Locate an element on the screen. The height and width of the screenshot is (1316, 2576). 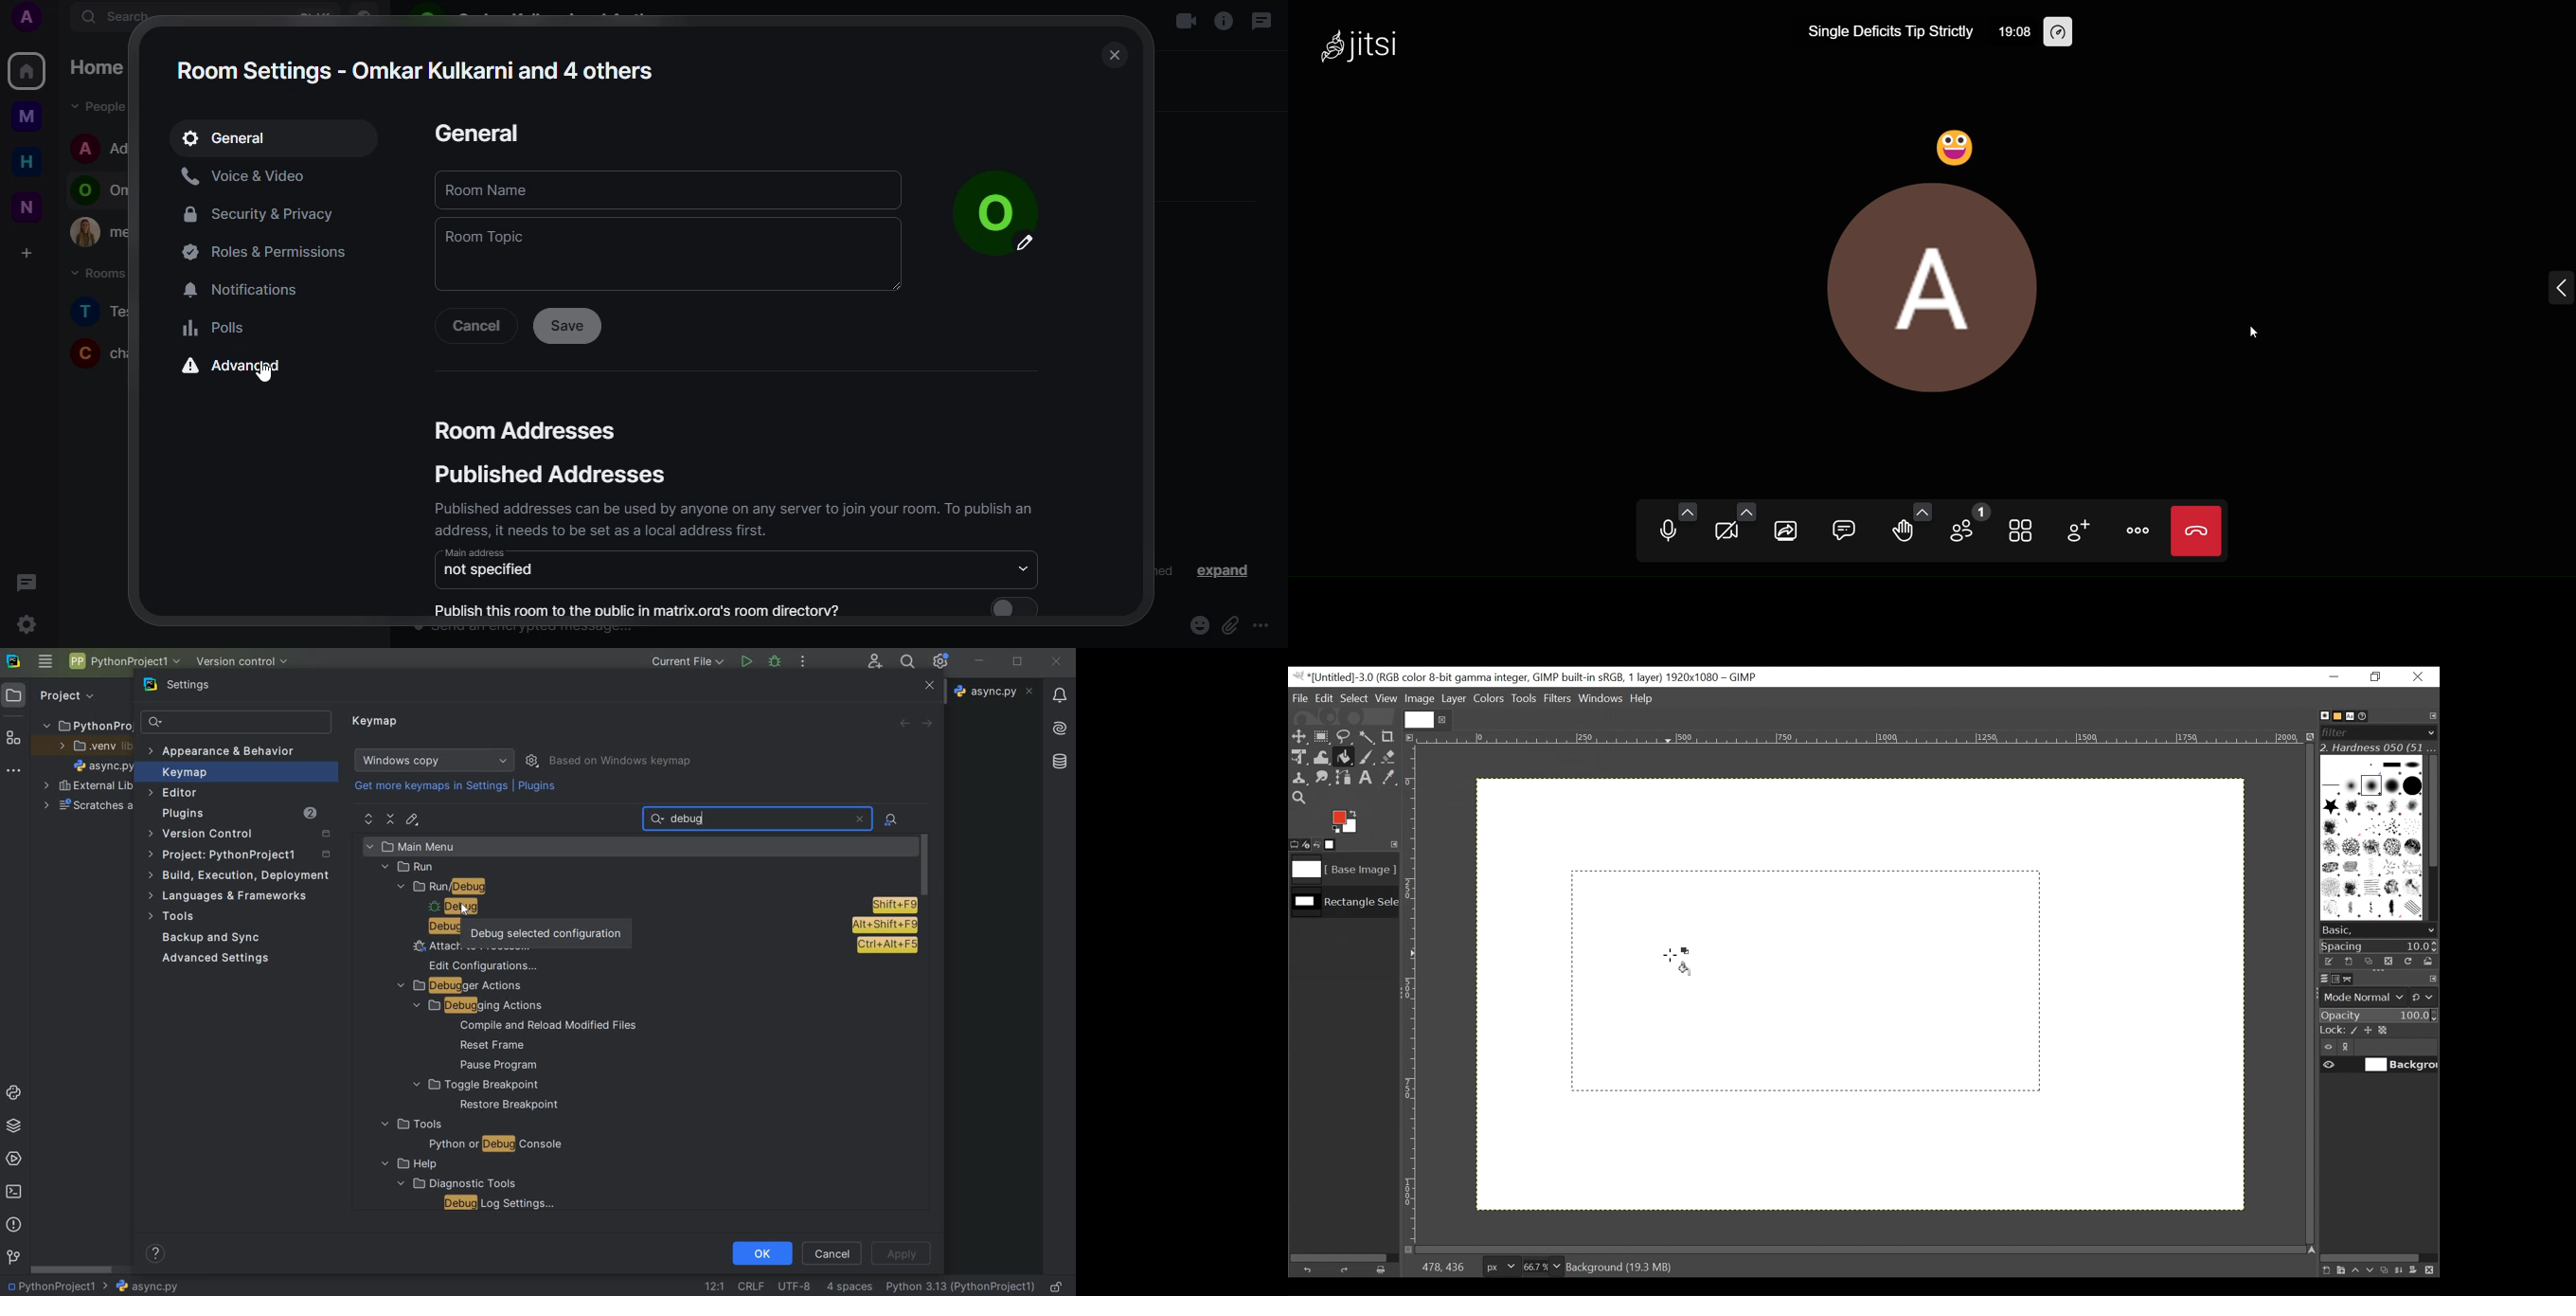
main menu is located at coordinates (45, 661).